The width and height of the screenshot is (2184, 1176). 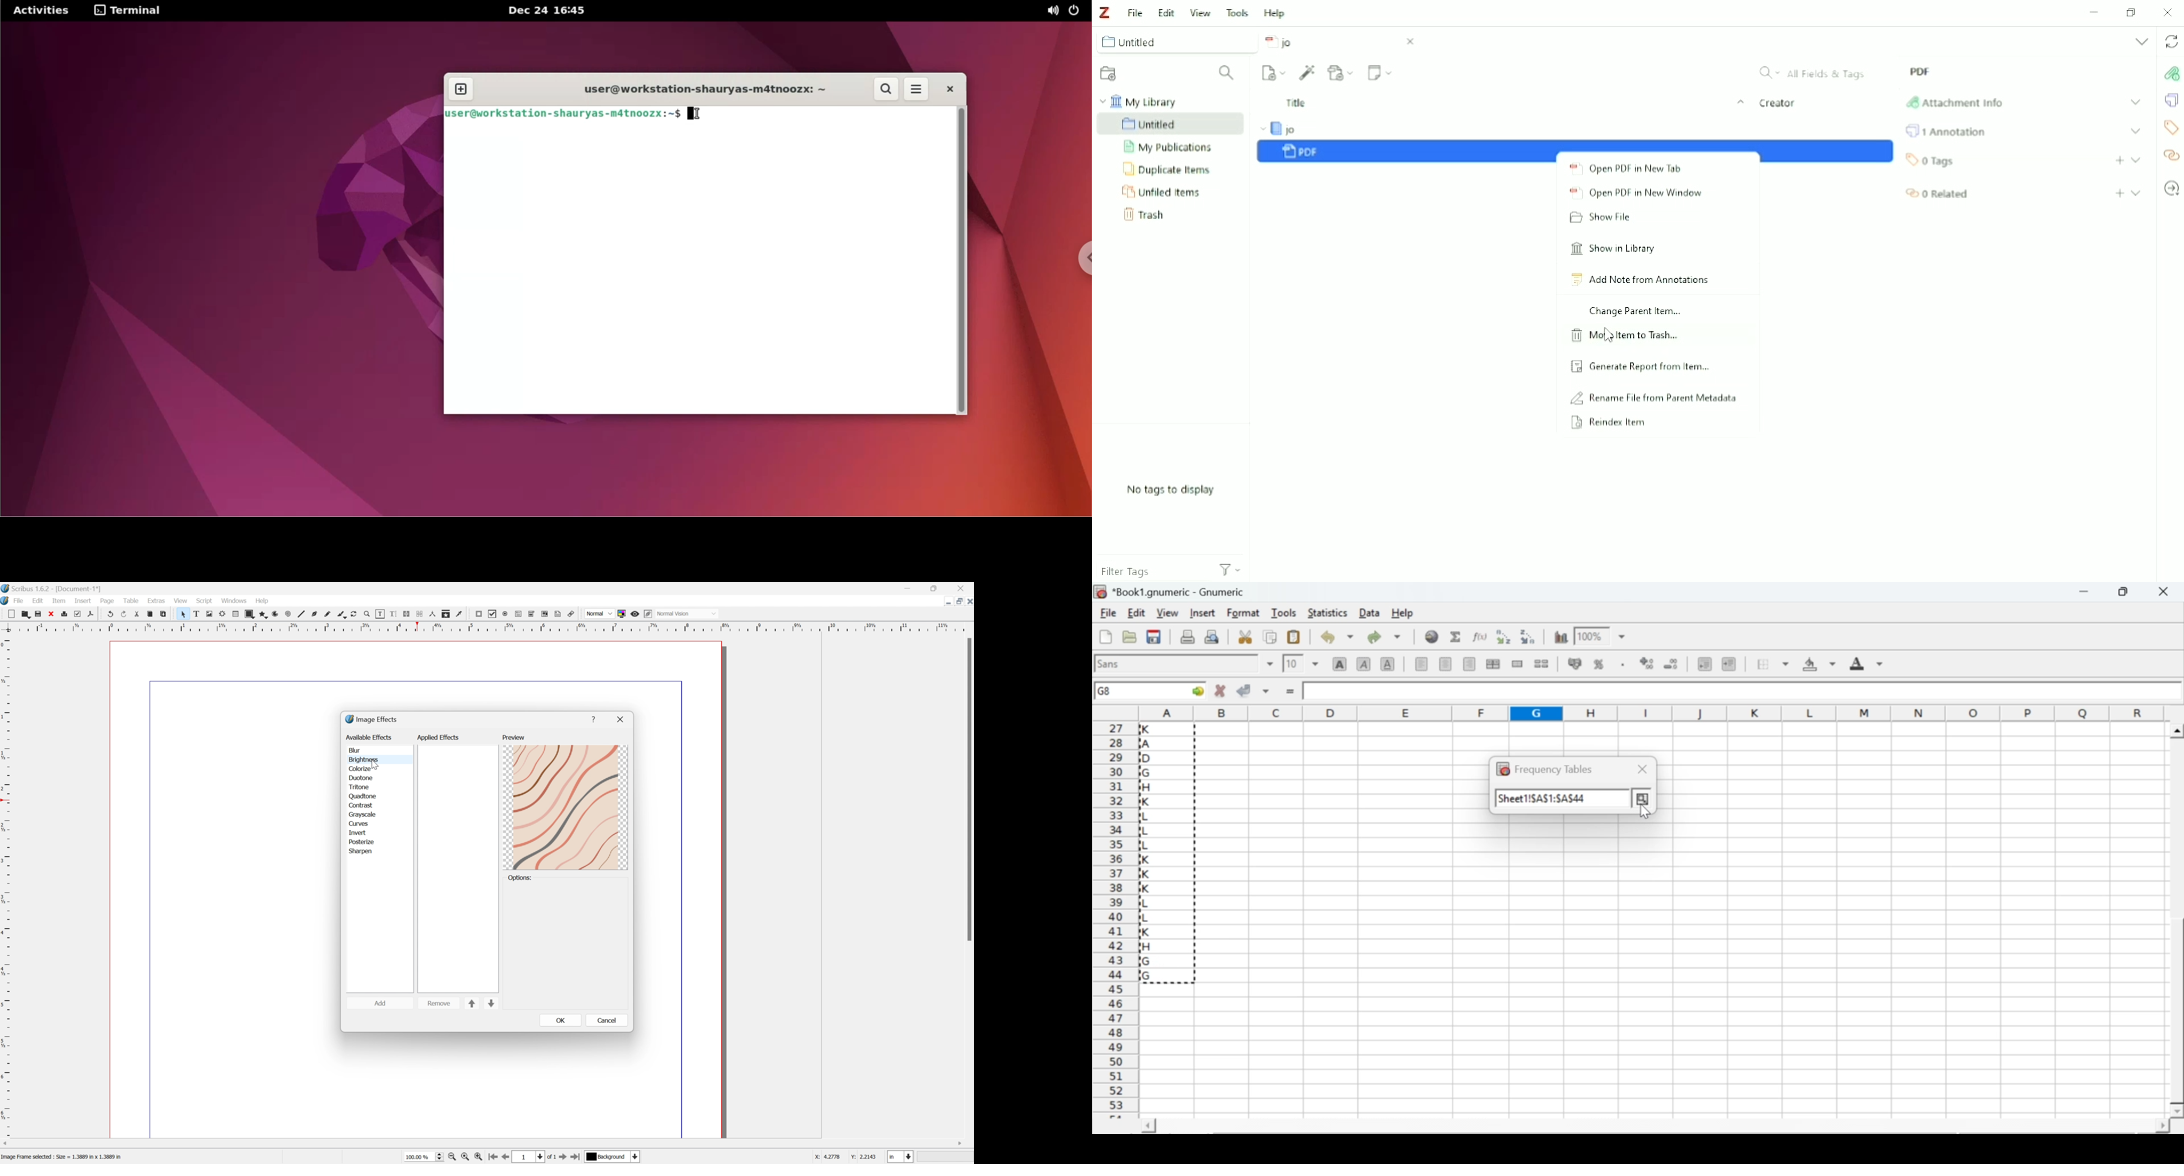 I want to click on Cursor Position, so click(x=375, y=765).